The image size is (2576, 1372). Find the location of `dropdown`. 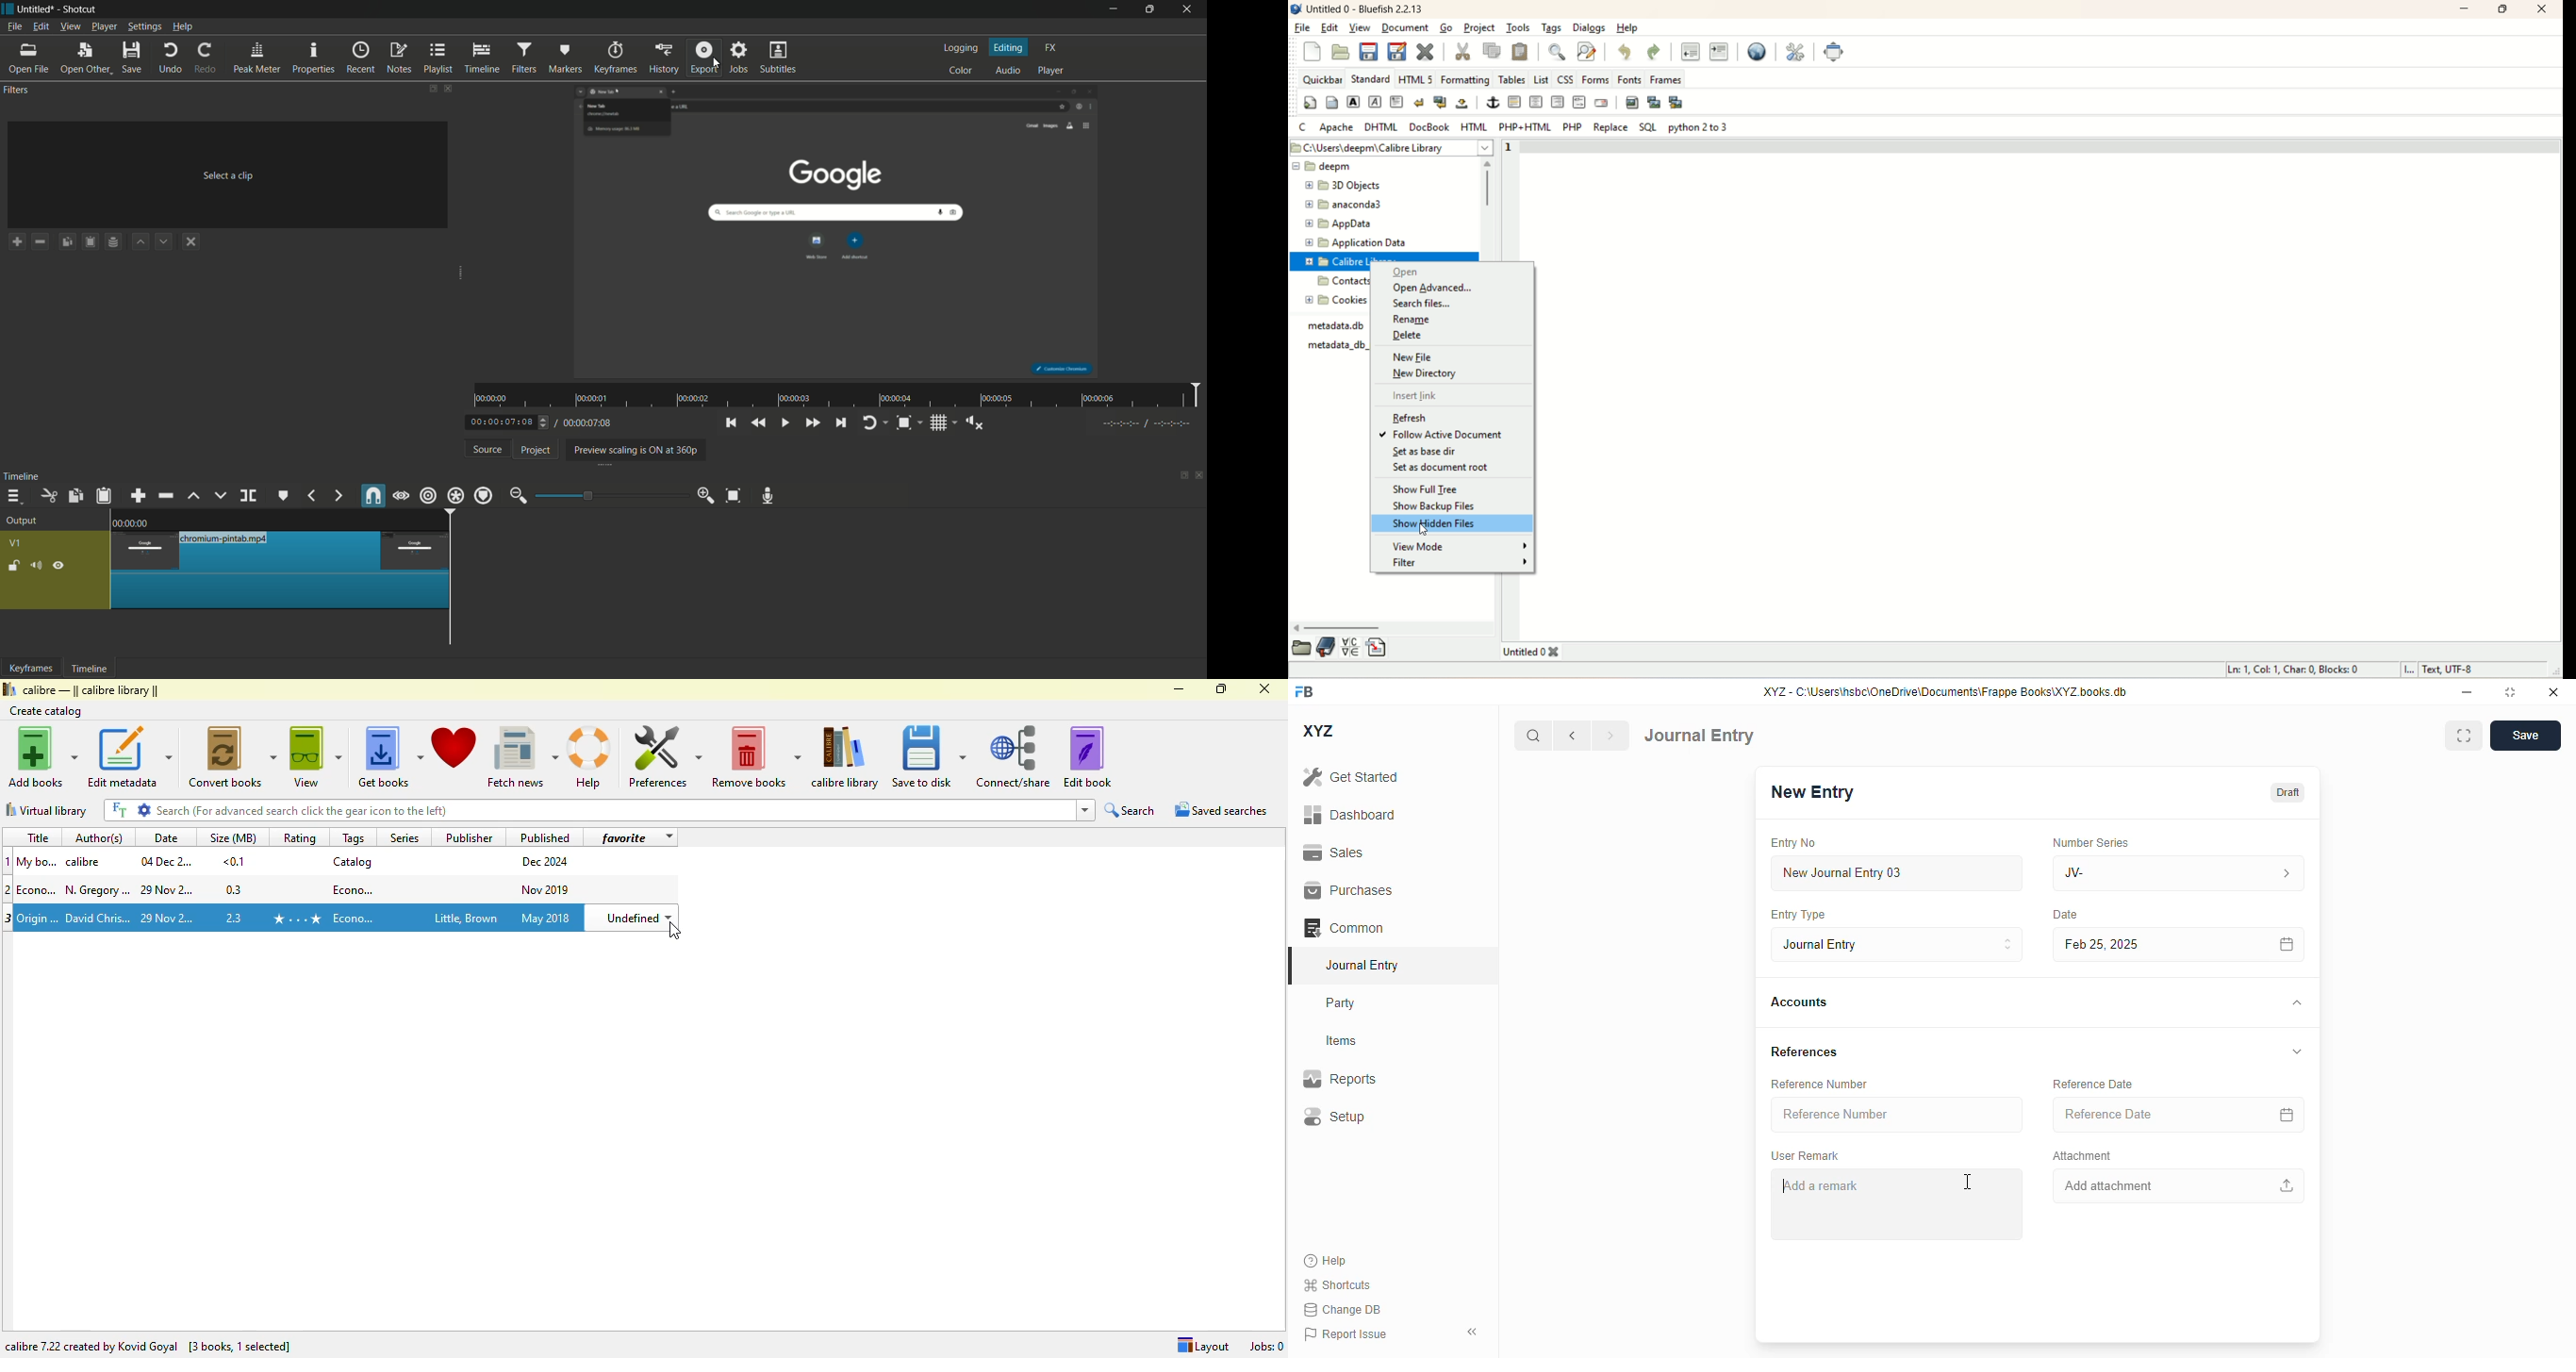

dropdown is located at coordinates (668, 837).